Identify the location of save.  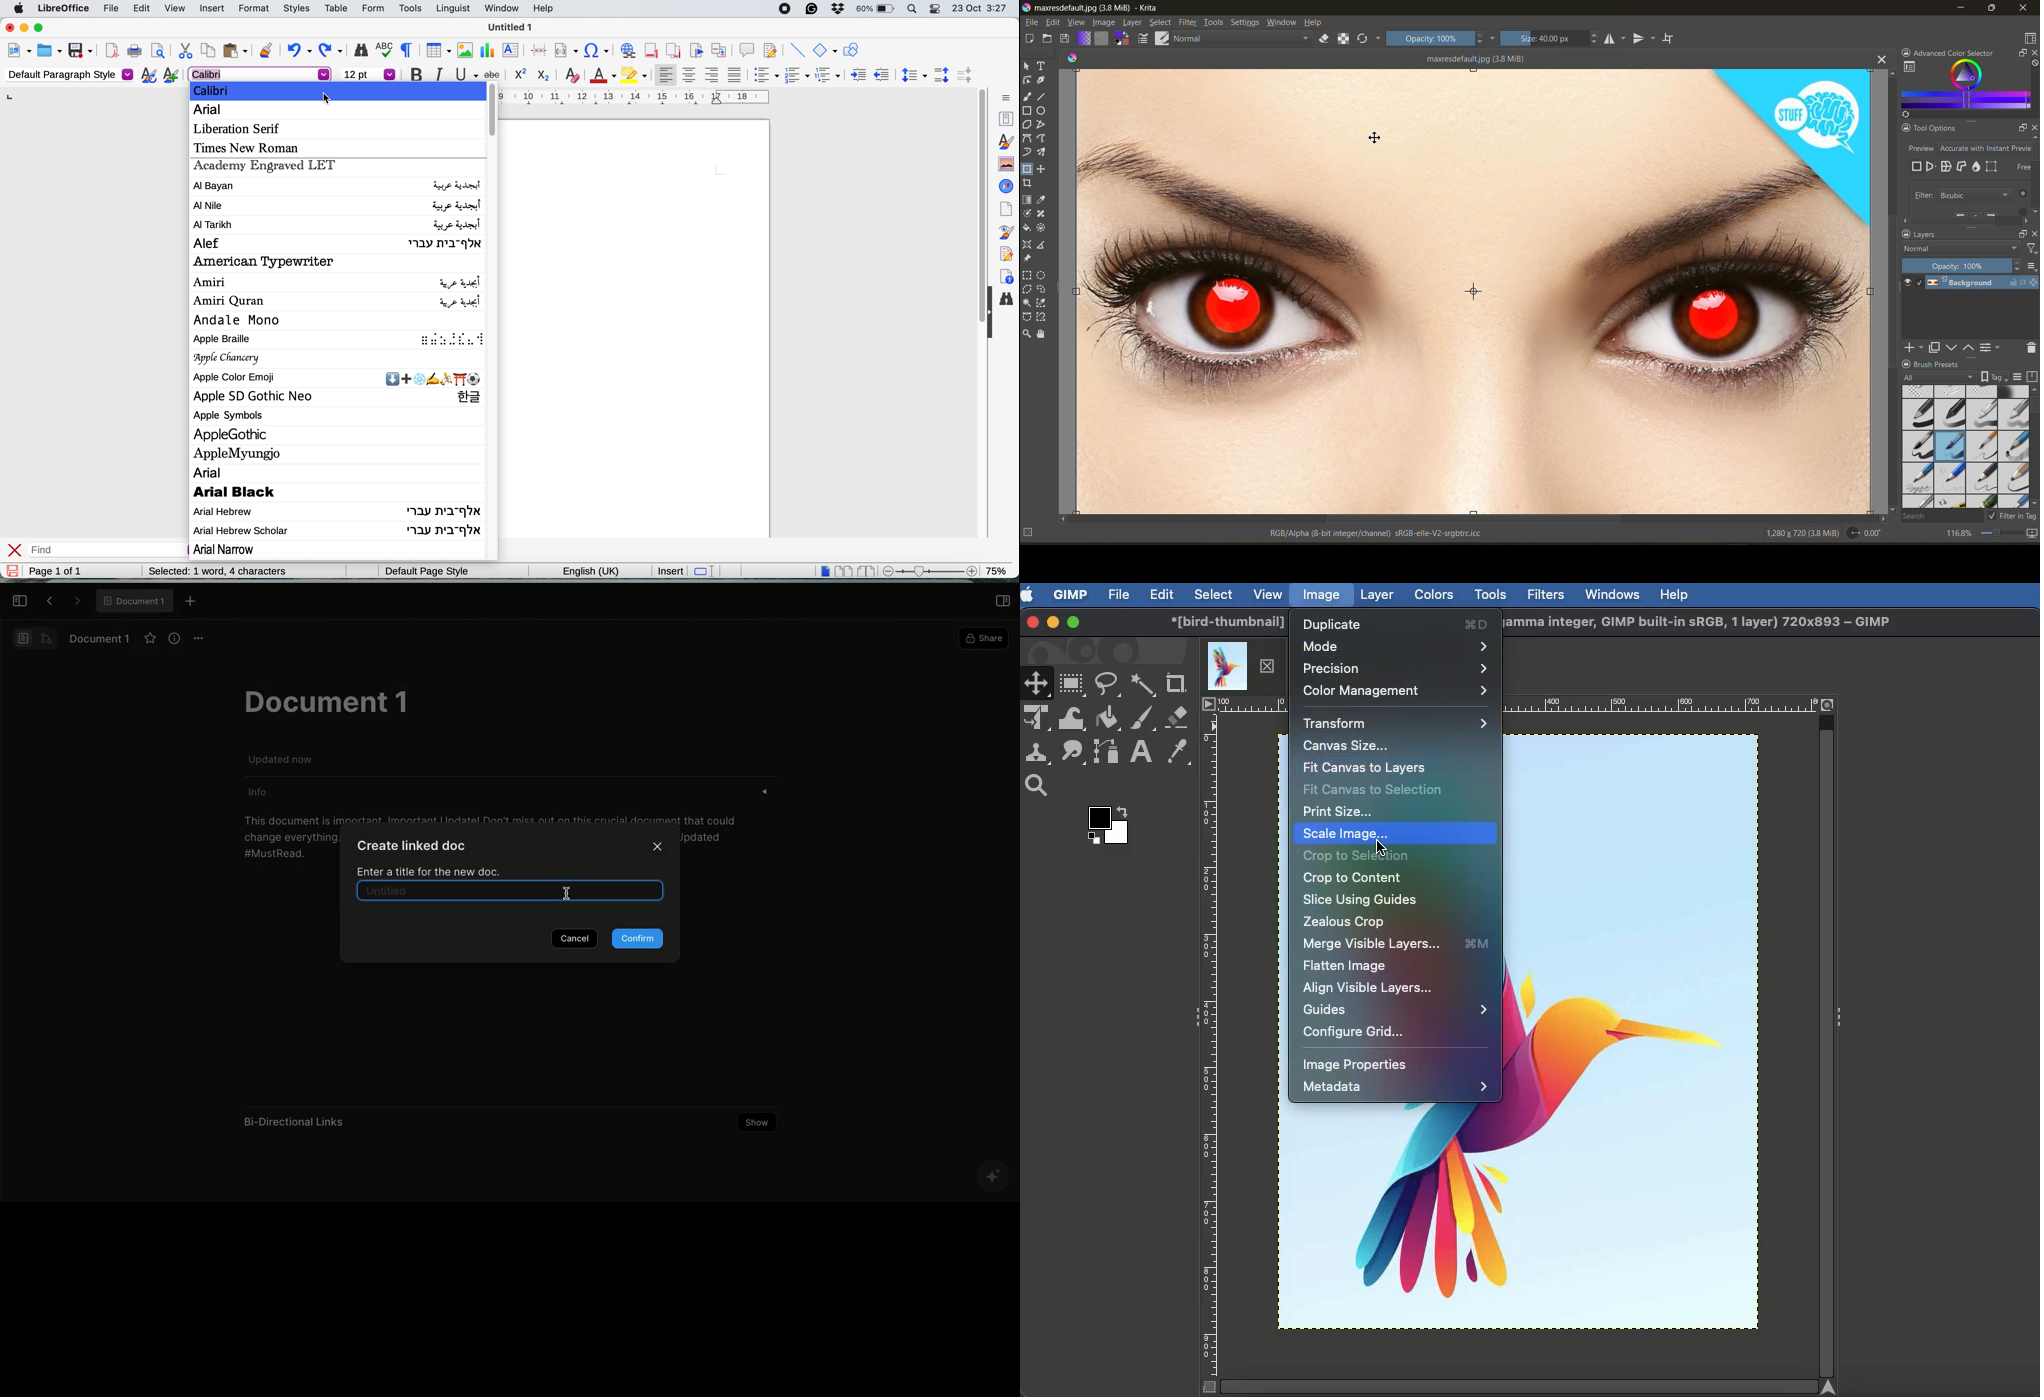
(80, 50).